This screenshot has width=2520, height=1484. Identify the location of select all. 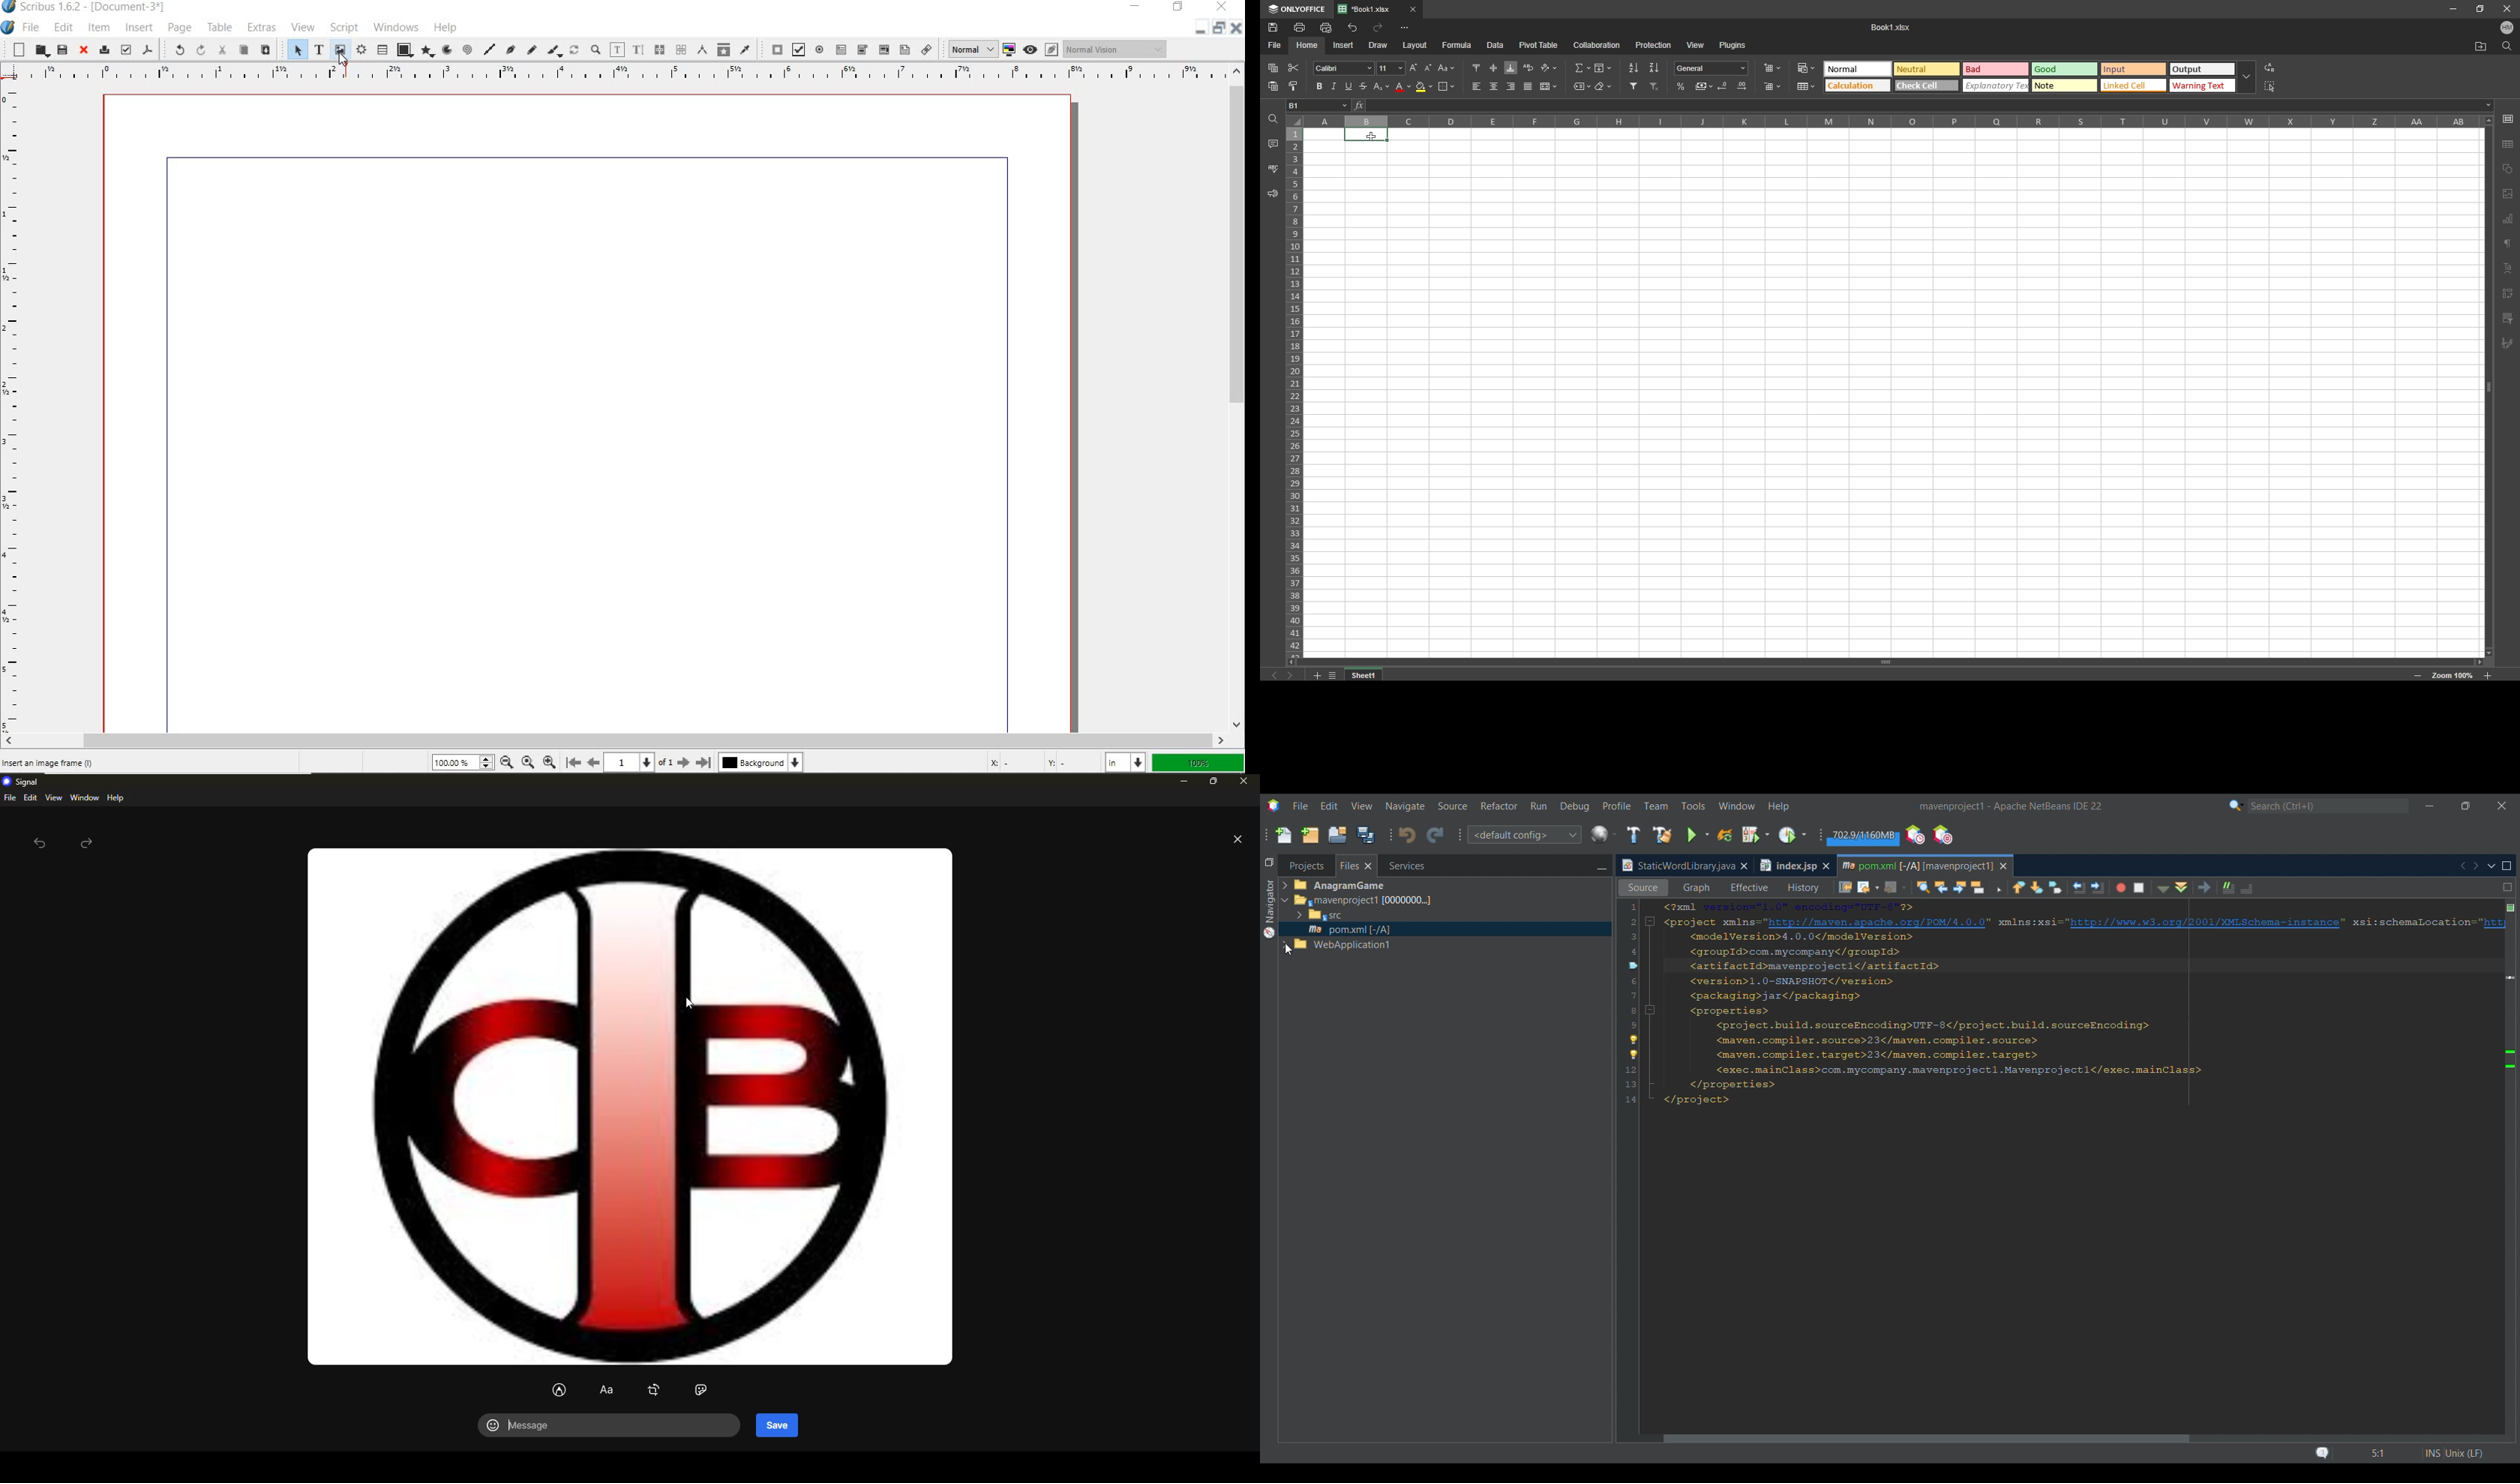
(2271, 87).